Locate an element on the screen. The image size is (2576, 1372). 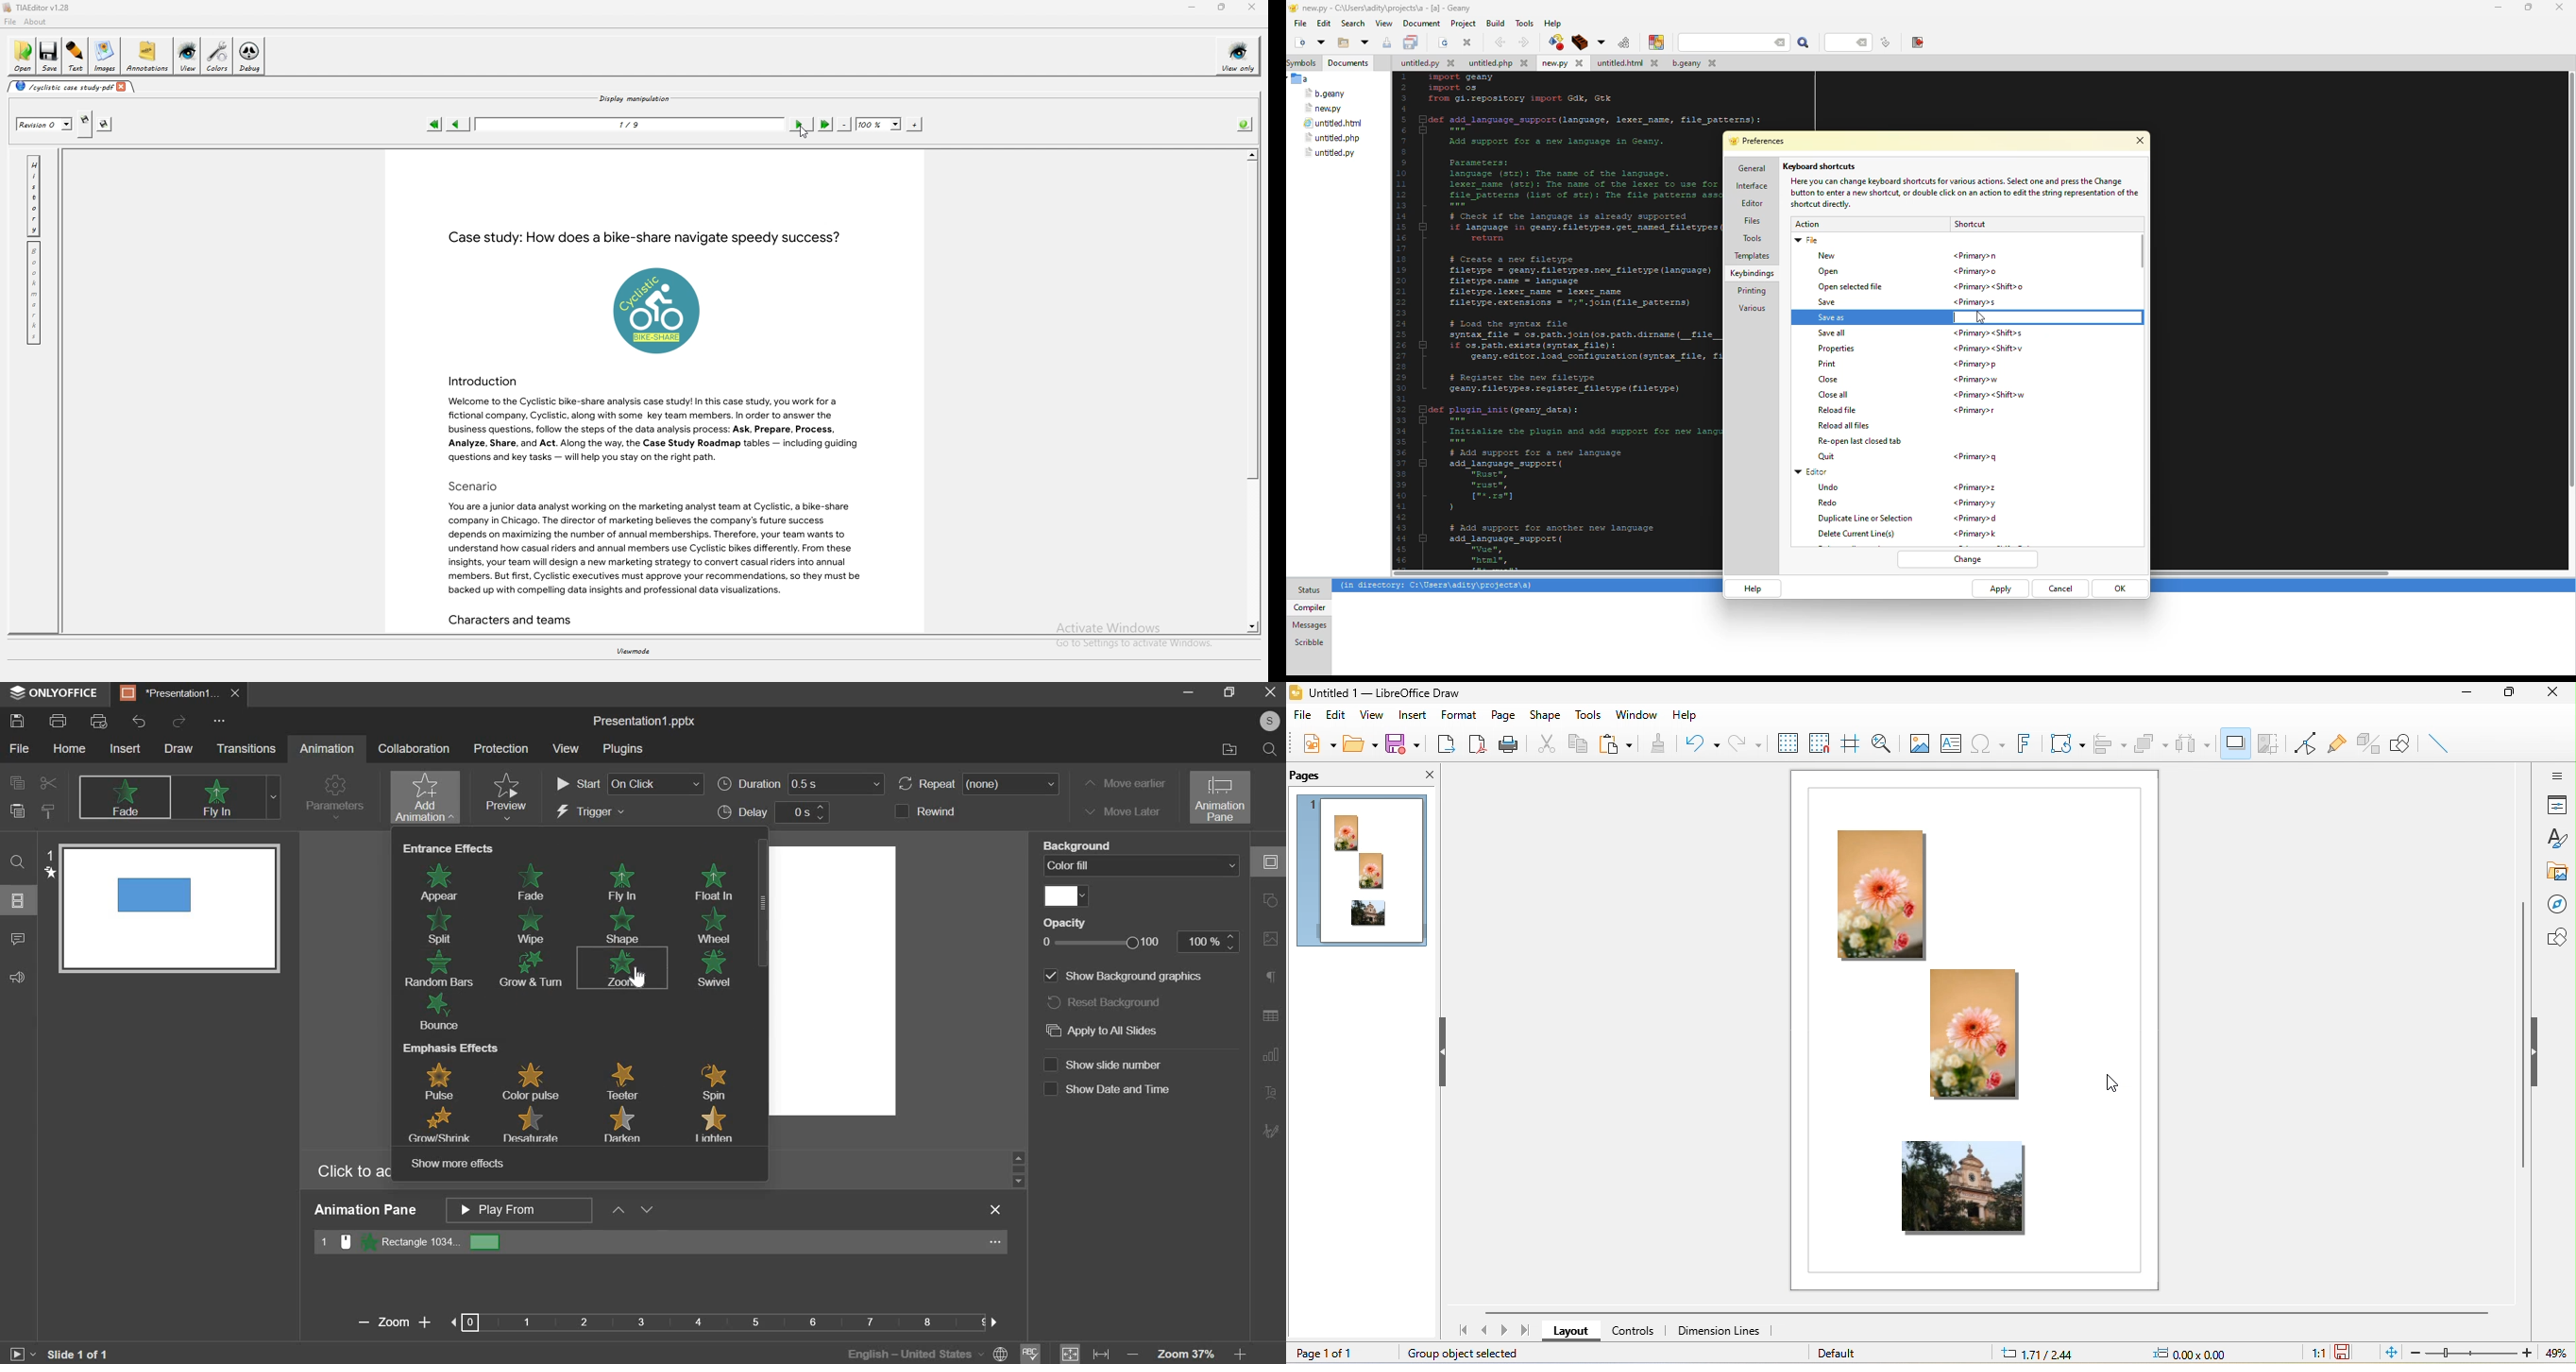
select at least three object to distribute is located at coordinates (2195, 743).